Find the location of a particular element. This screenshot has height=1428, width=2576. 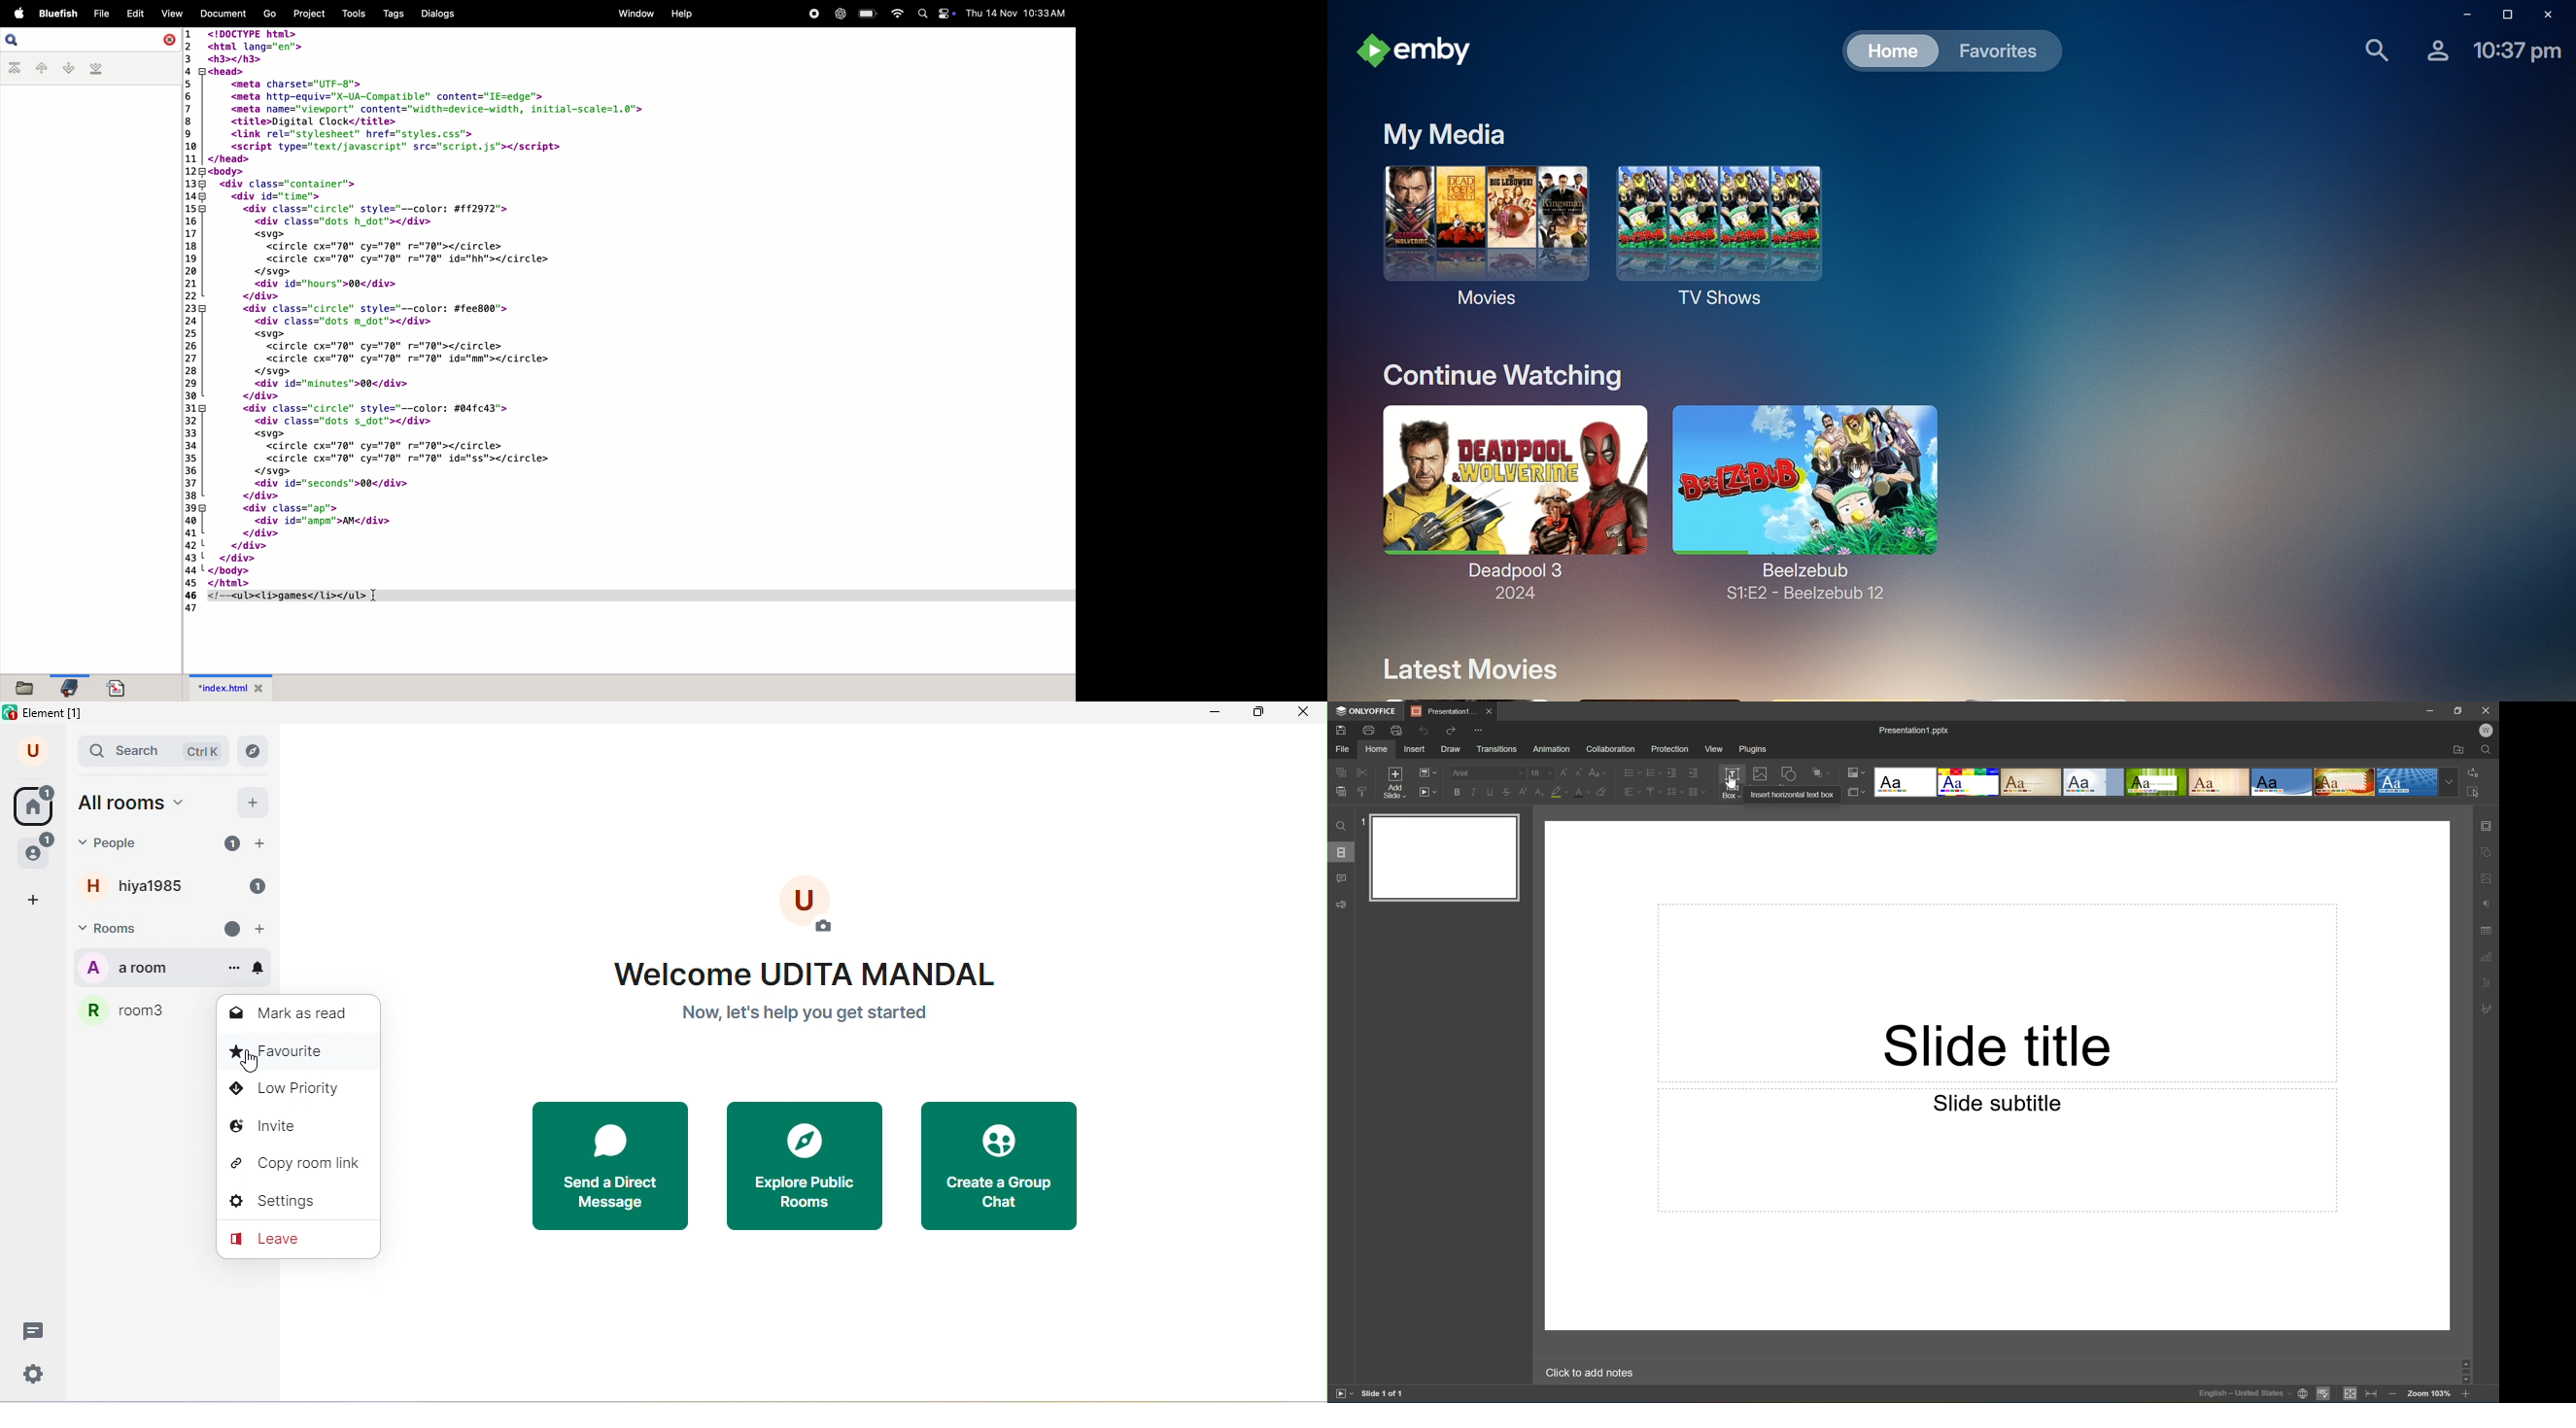

search bar is located at coordinates (155, 752).